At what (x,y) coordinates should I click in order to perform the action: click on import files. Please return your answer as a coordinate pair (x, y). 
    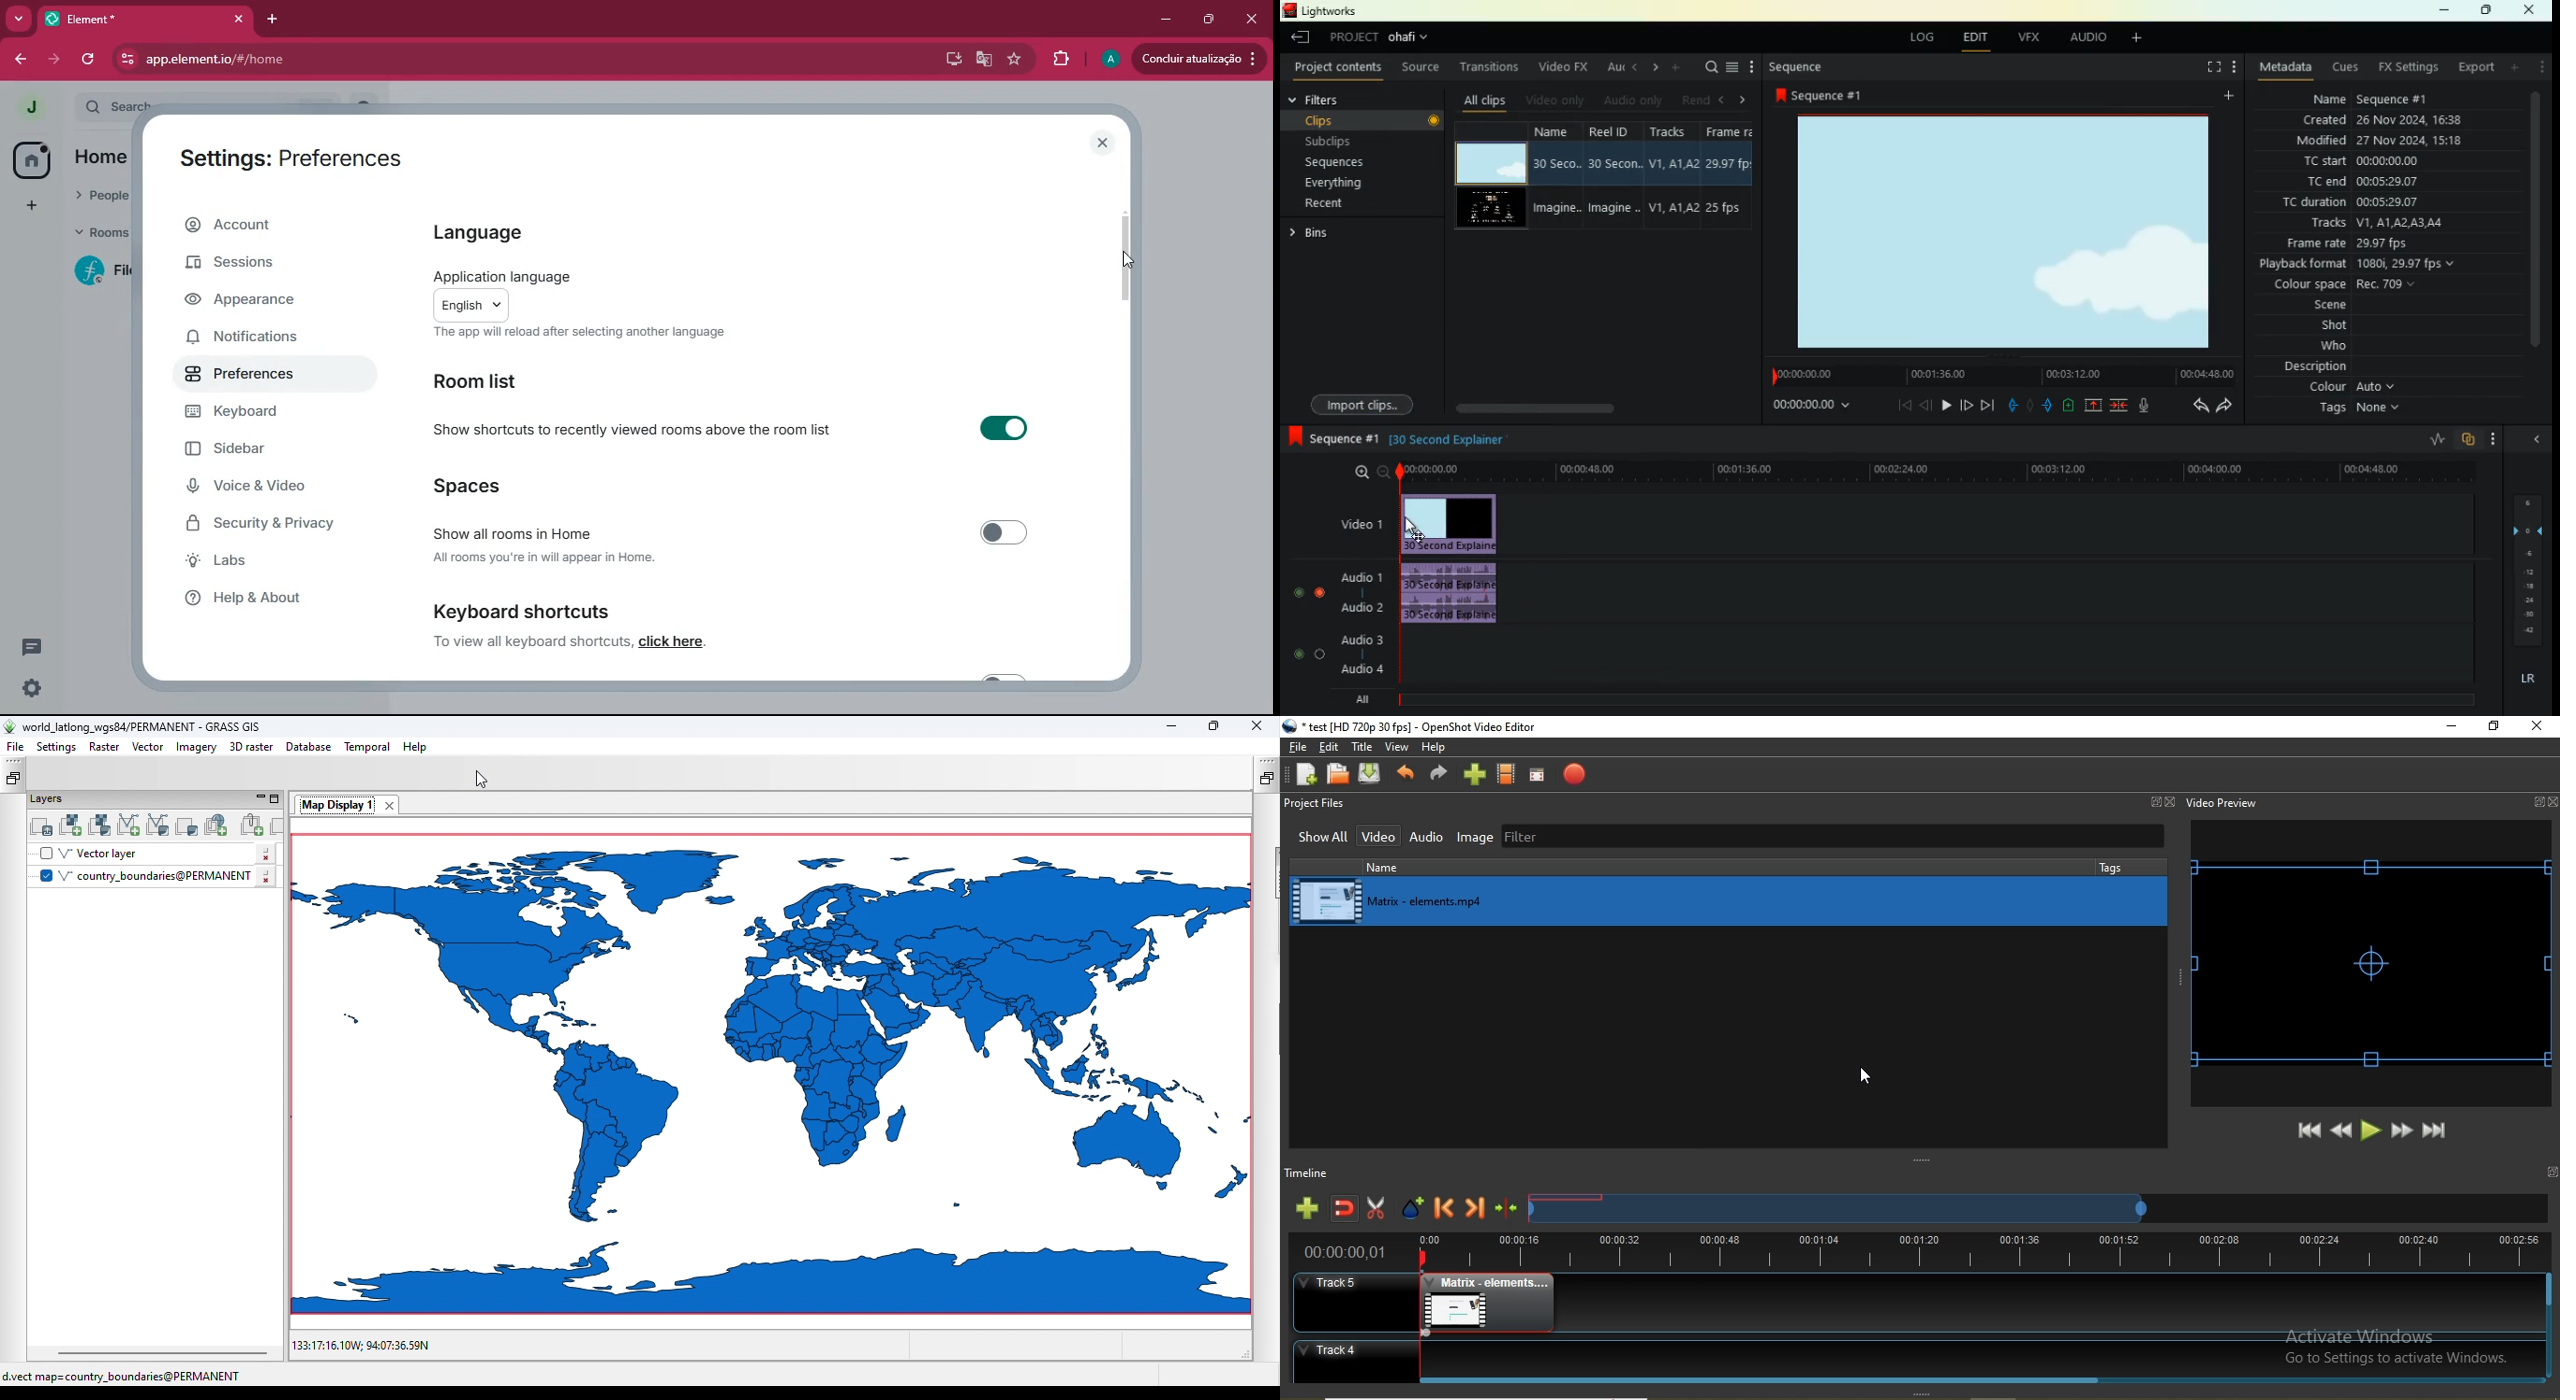
    Looking at the image, I should click on (1476, 774).